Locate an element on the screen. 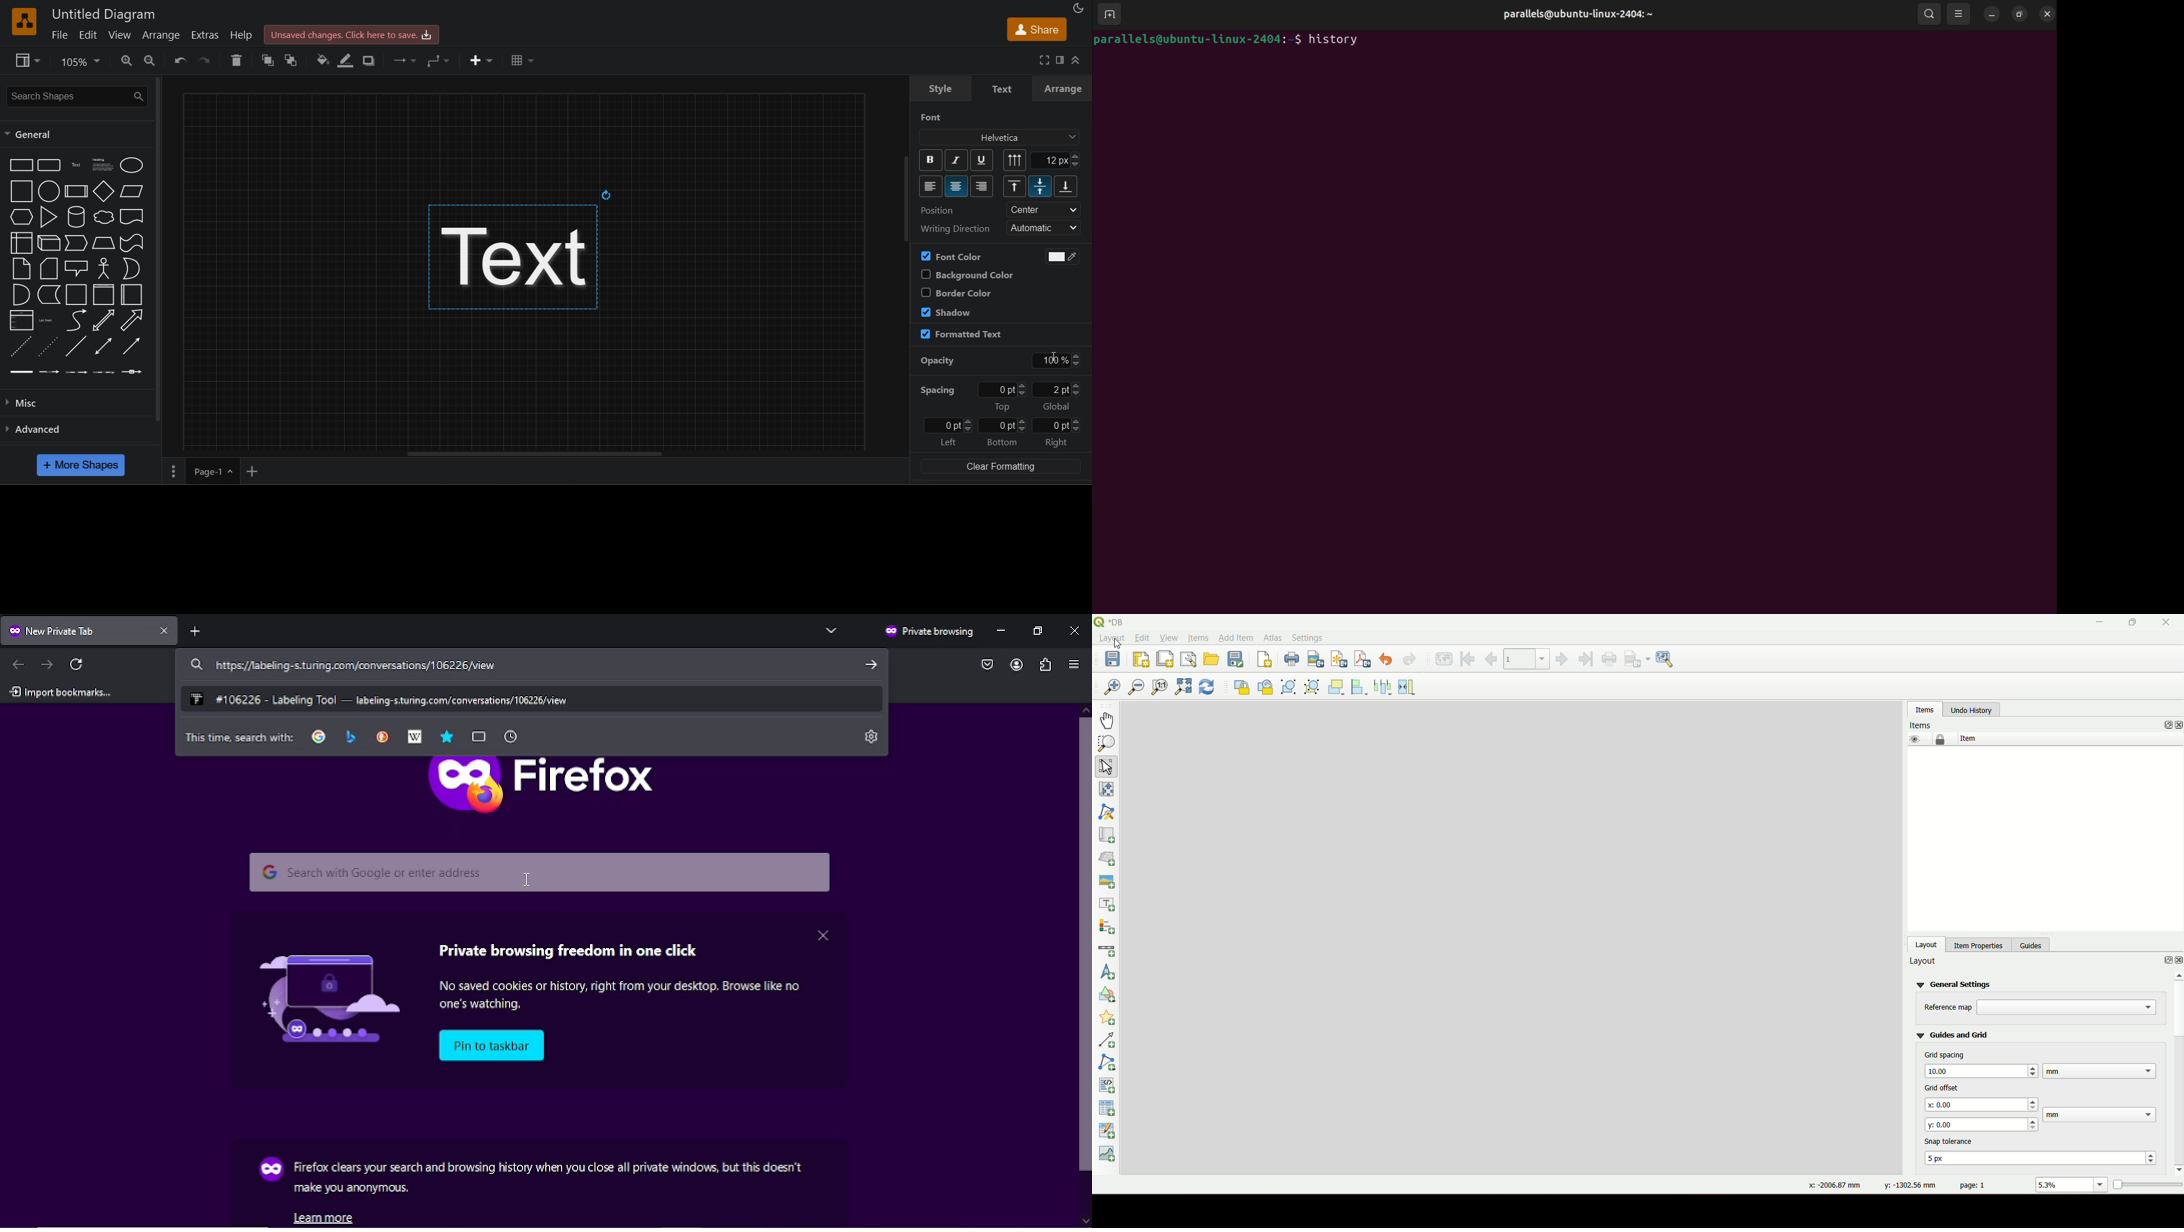 The height and width of the screenshot is (1232, 2184). arrange is located at coordinates (159, 36).